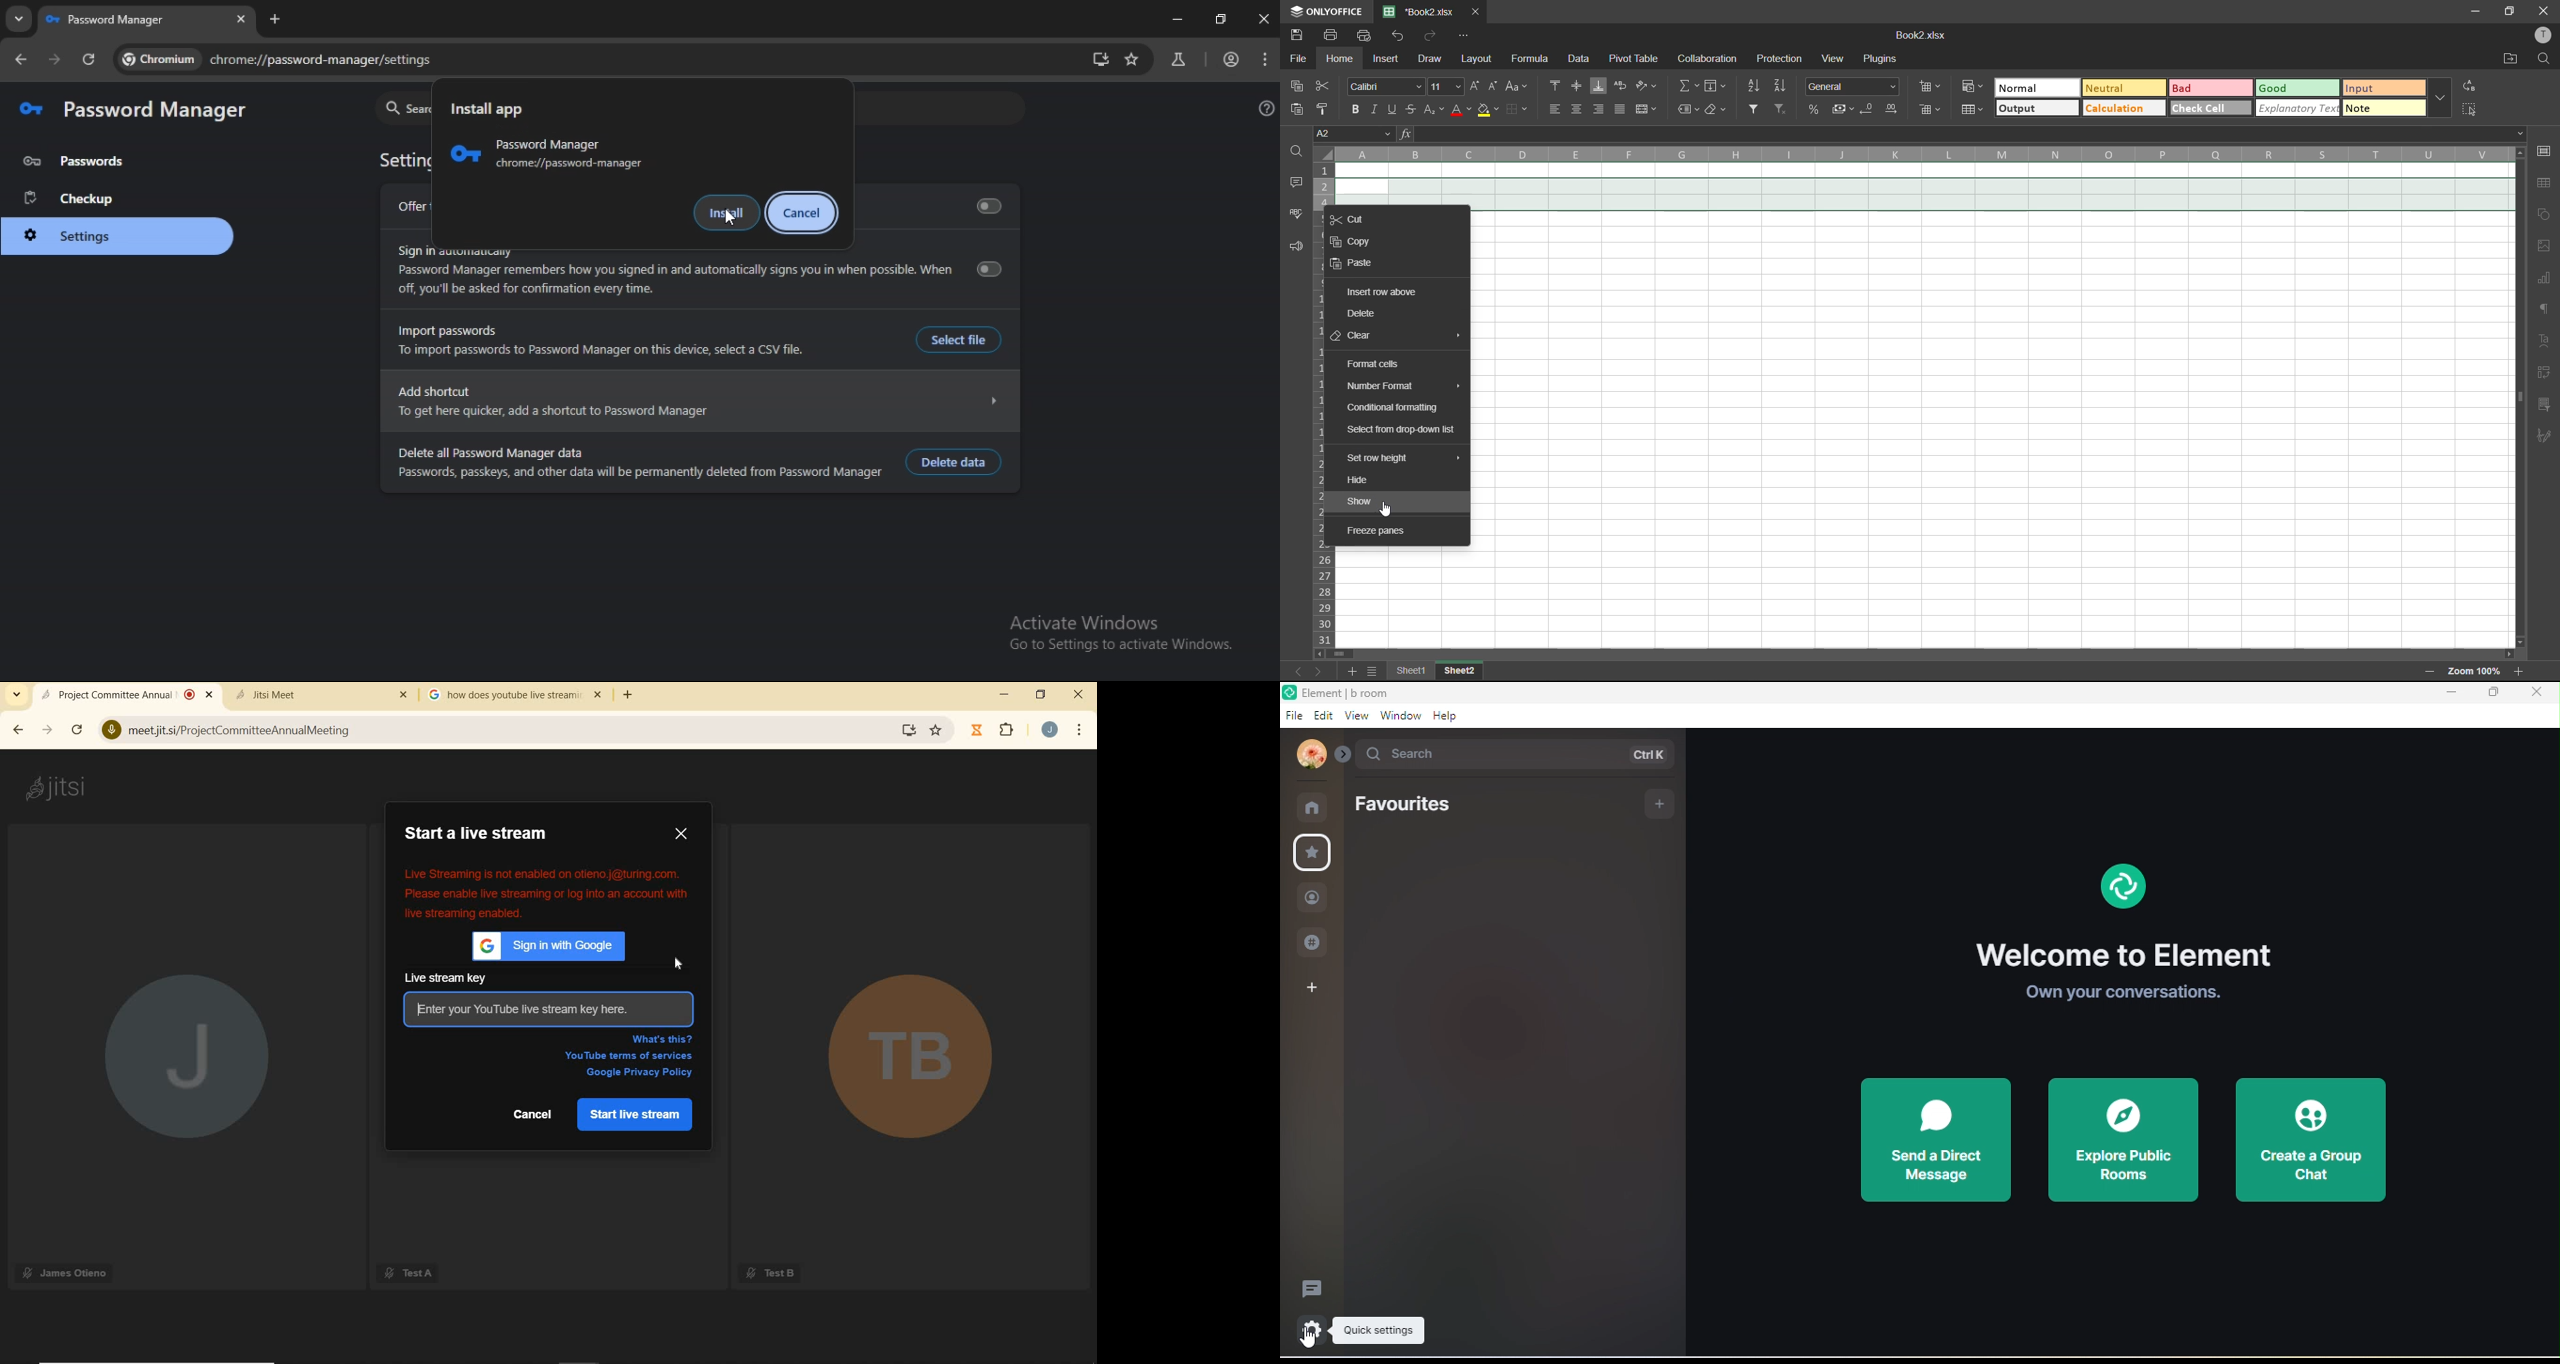  I want to click on note, so click(2383, 107).